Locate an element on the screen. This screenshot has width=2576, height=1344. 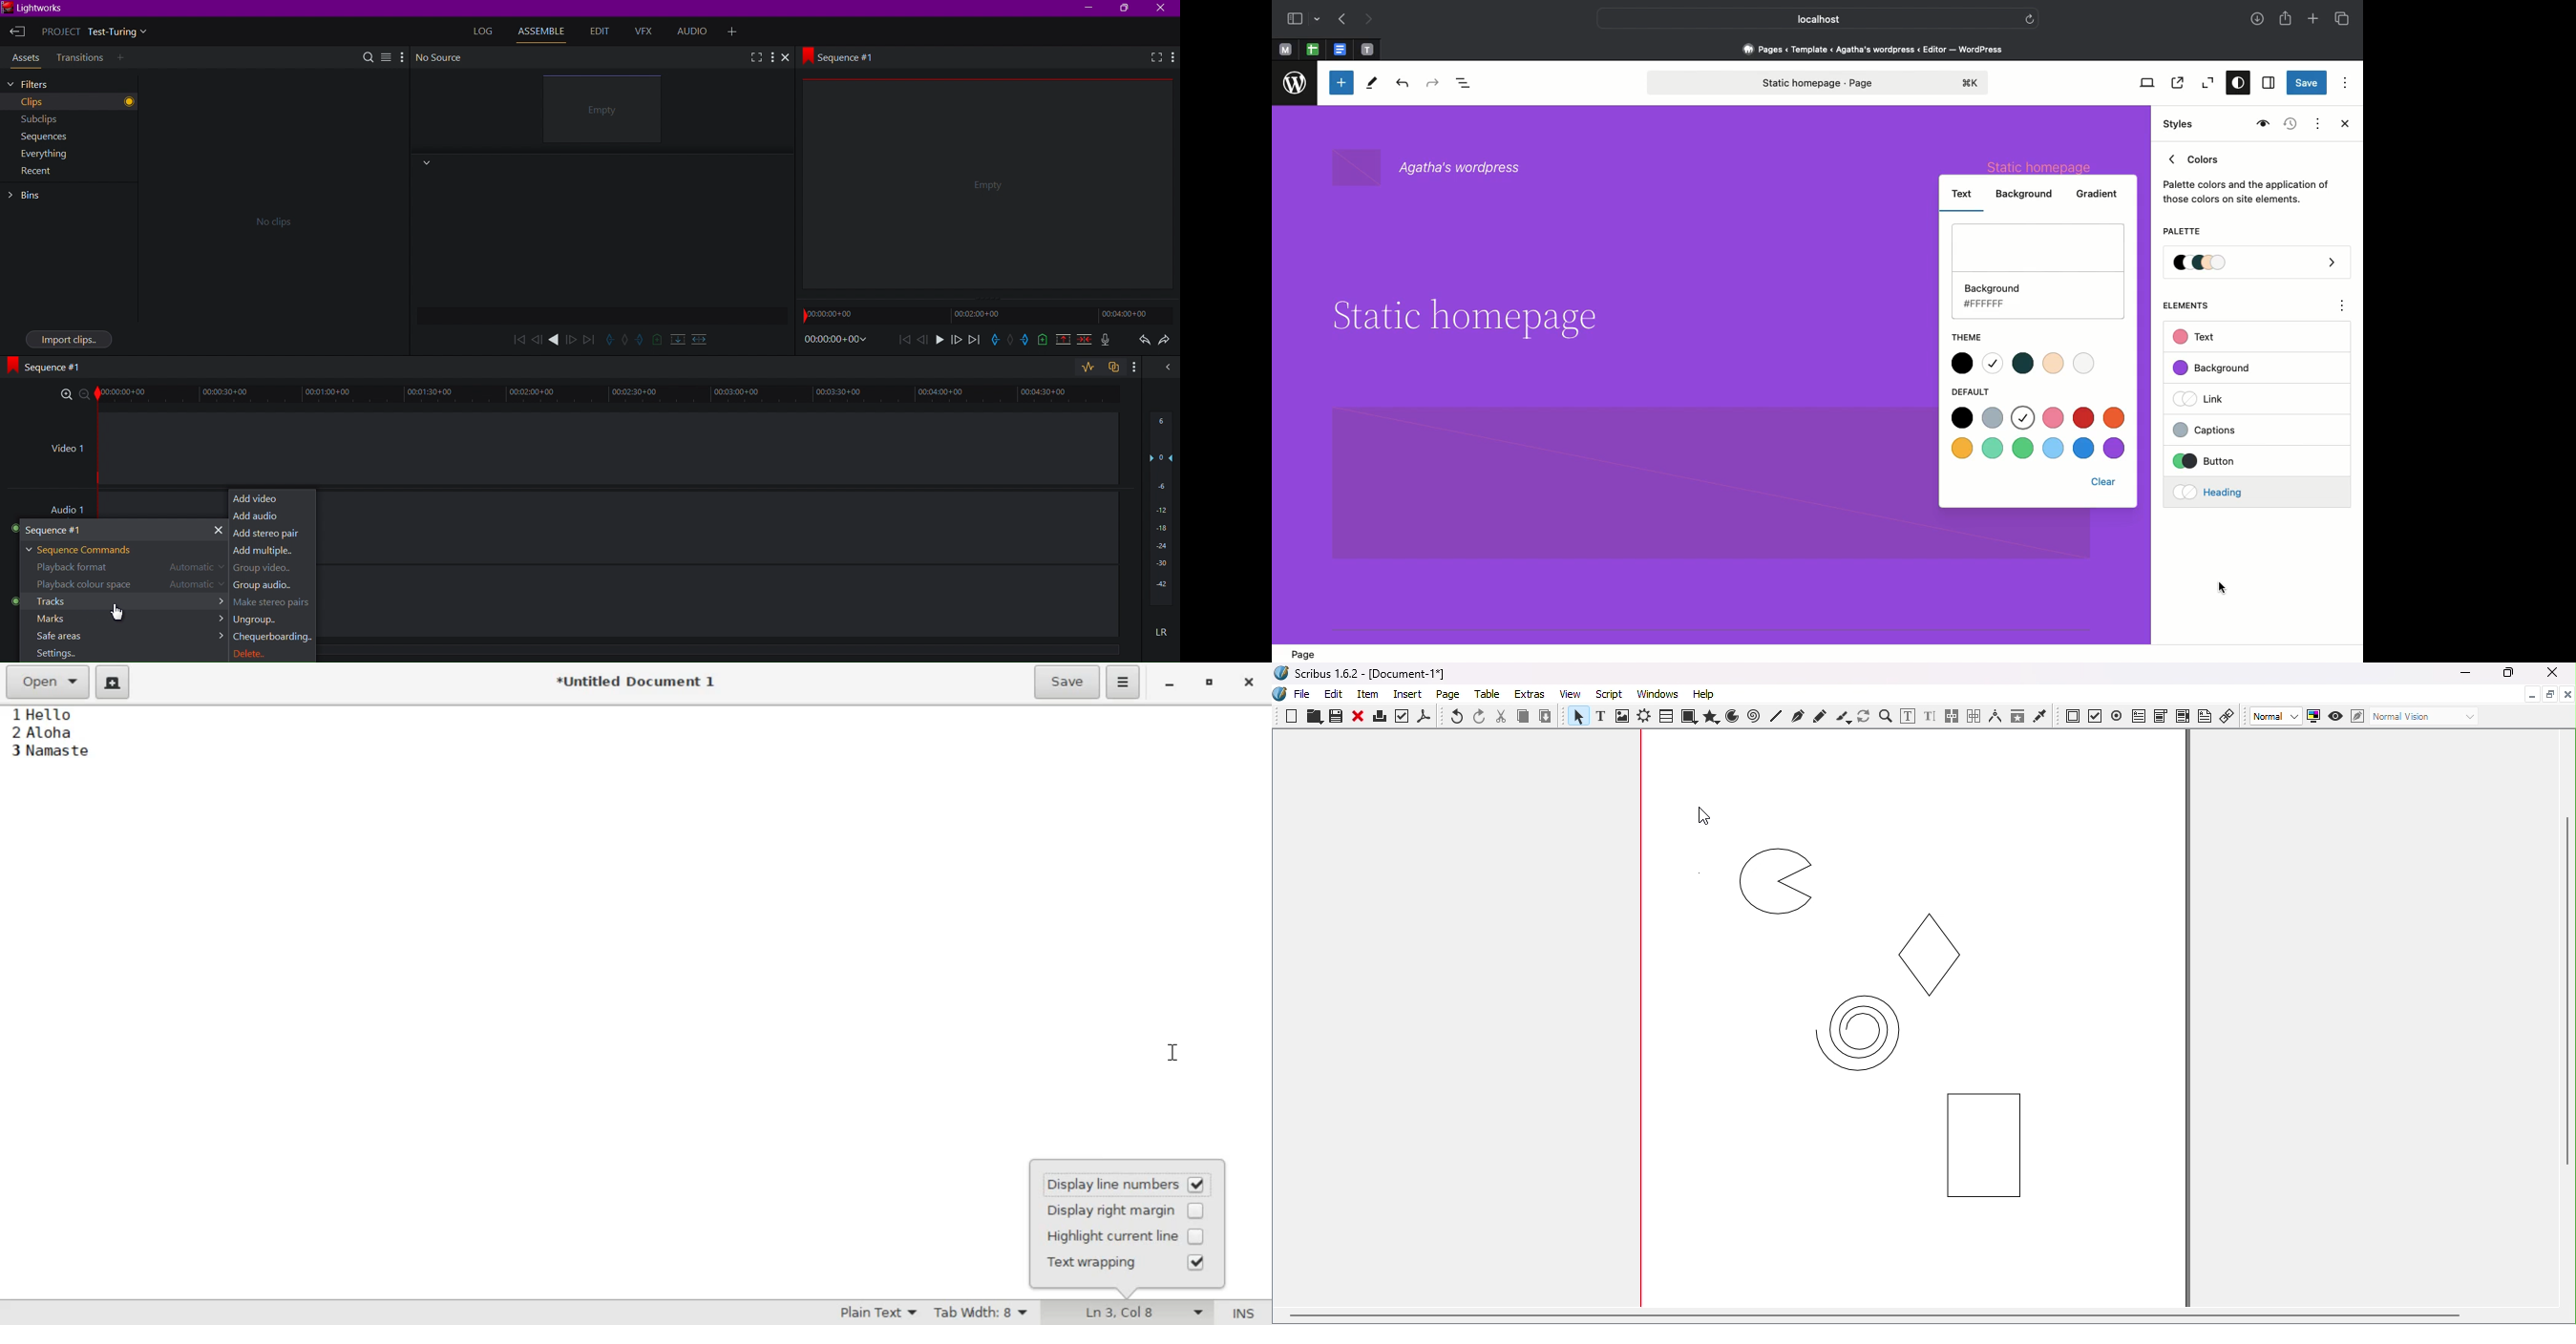
Fullscreen is located at coordinates (1150, 58).